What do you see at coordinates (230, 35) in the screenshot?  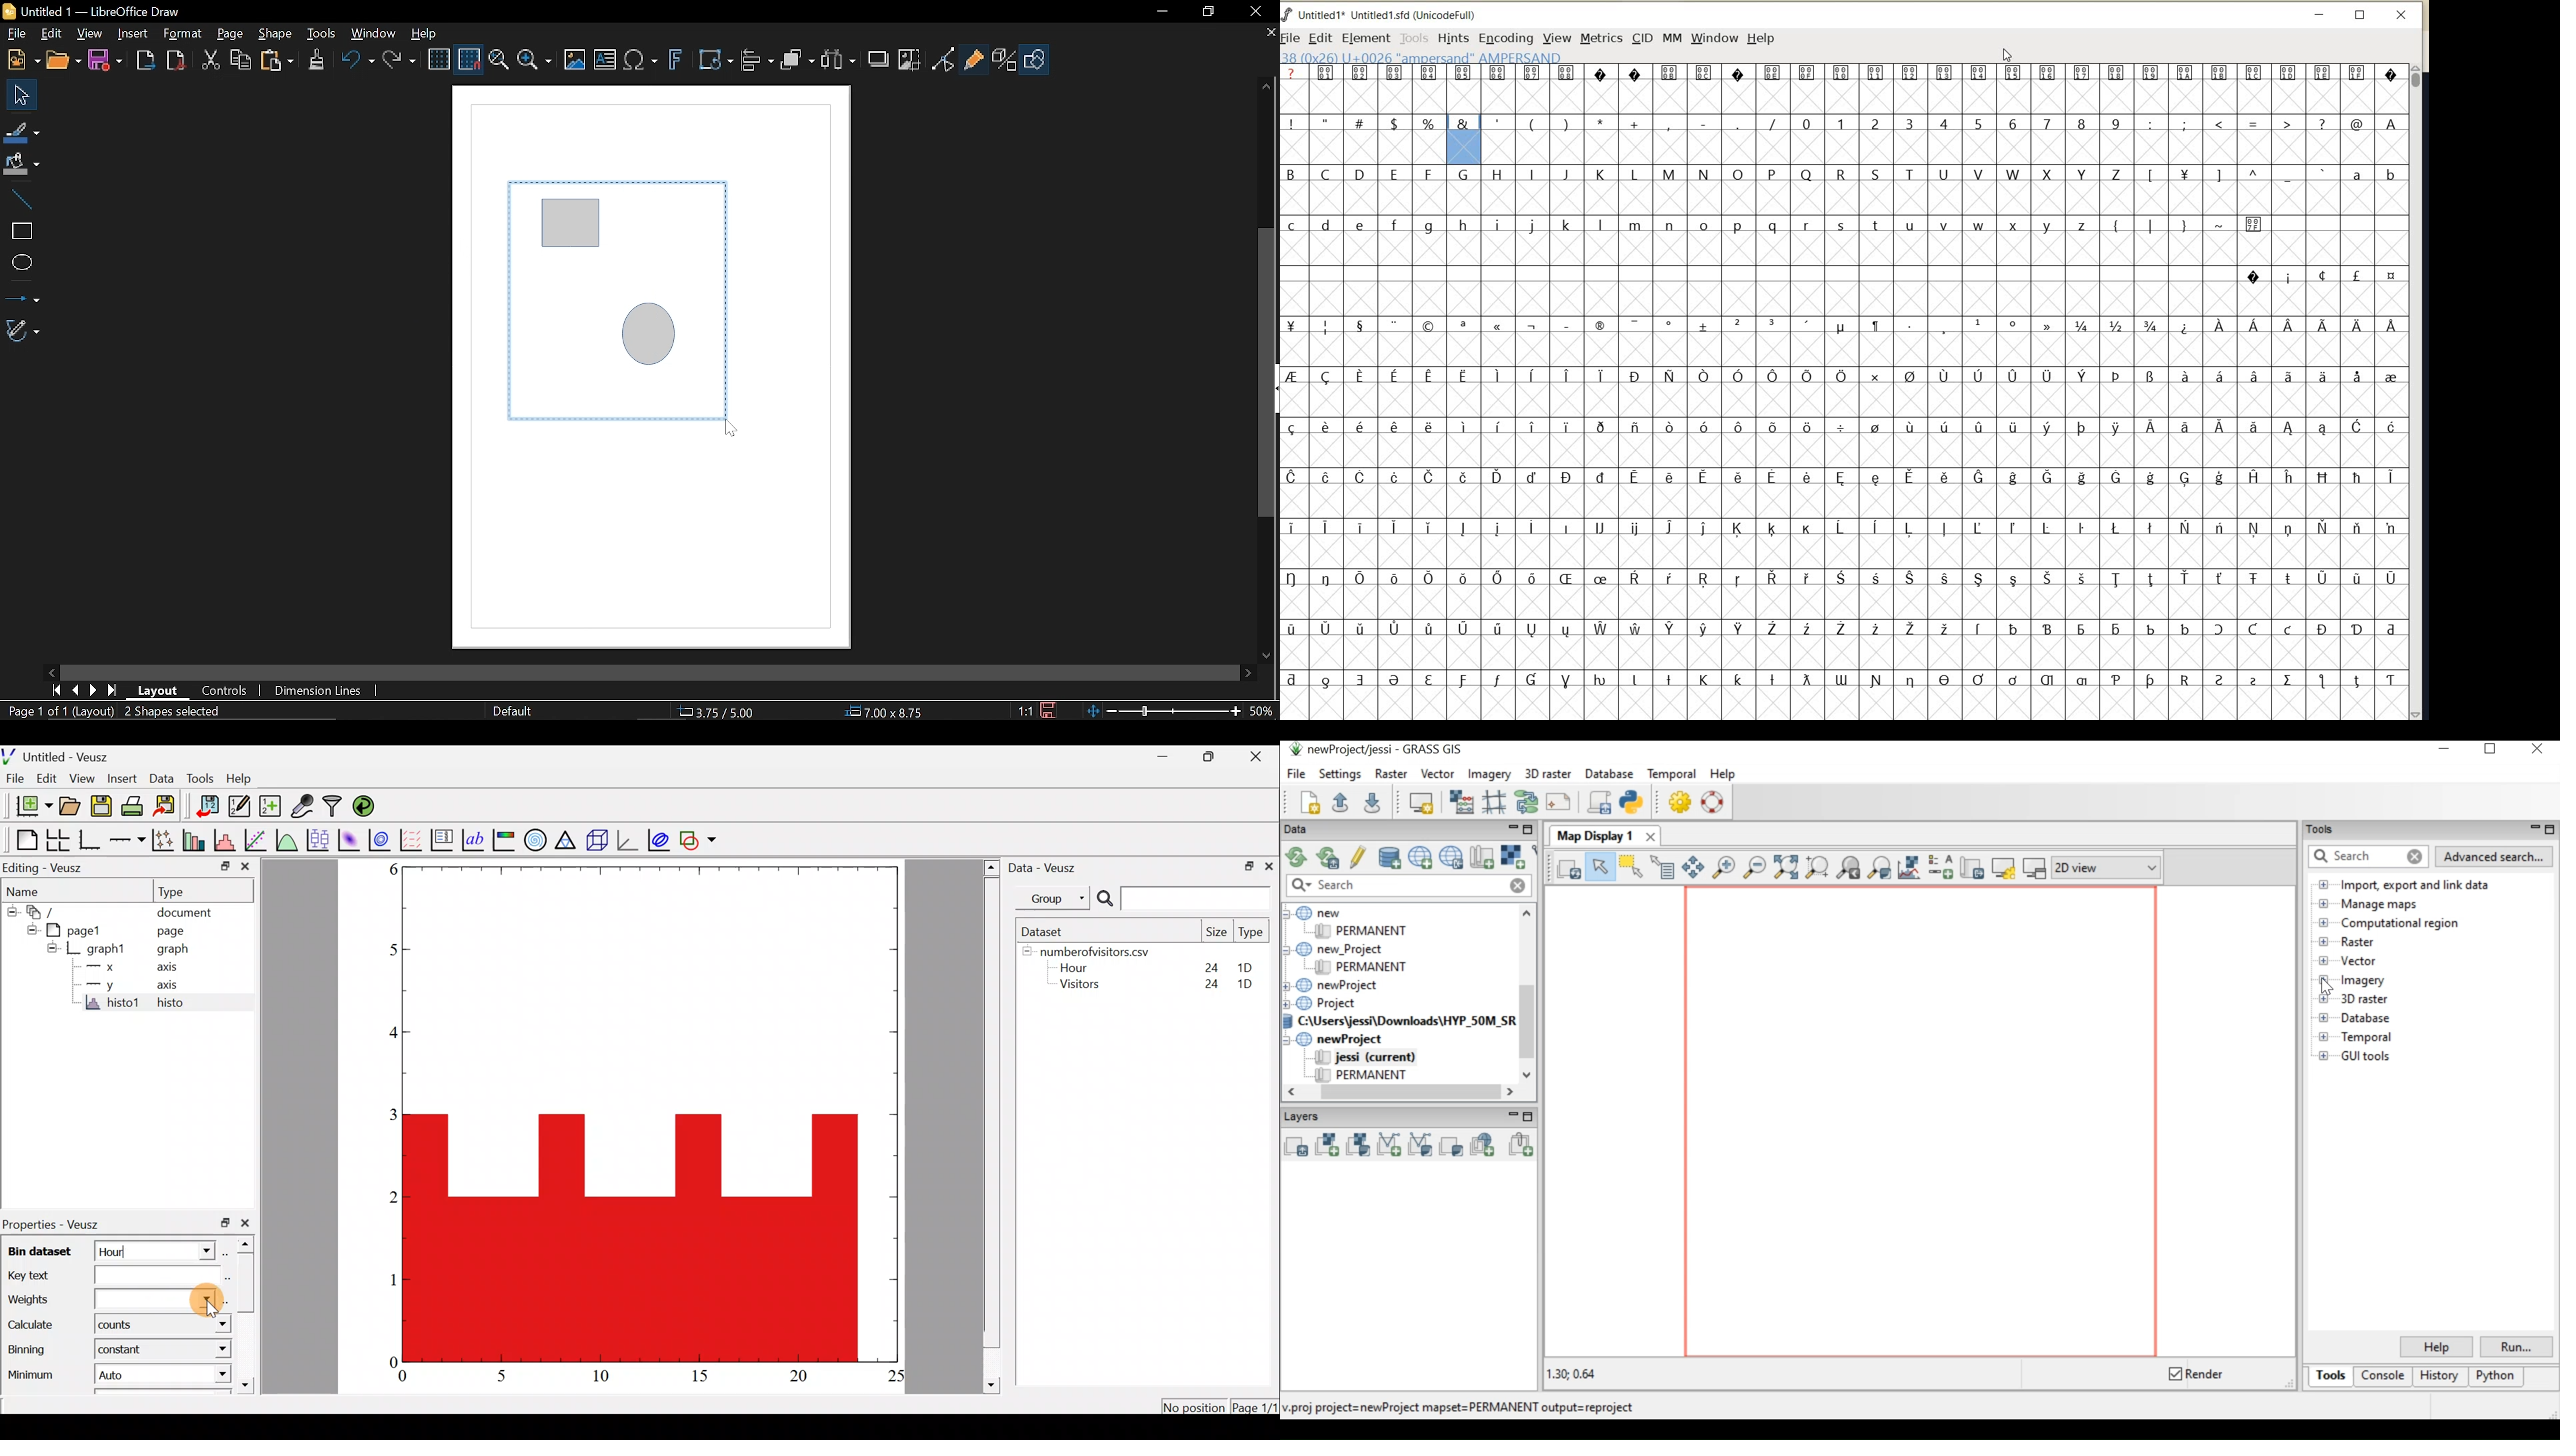 I see `Page` at bounding box center [230, 35].